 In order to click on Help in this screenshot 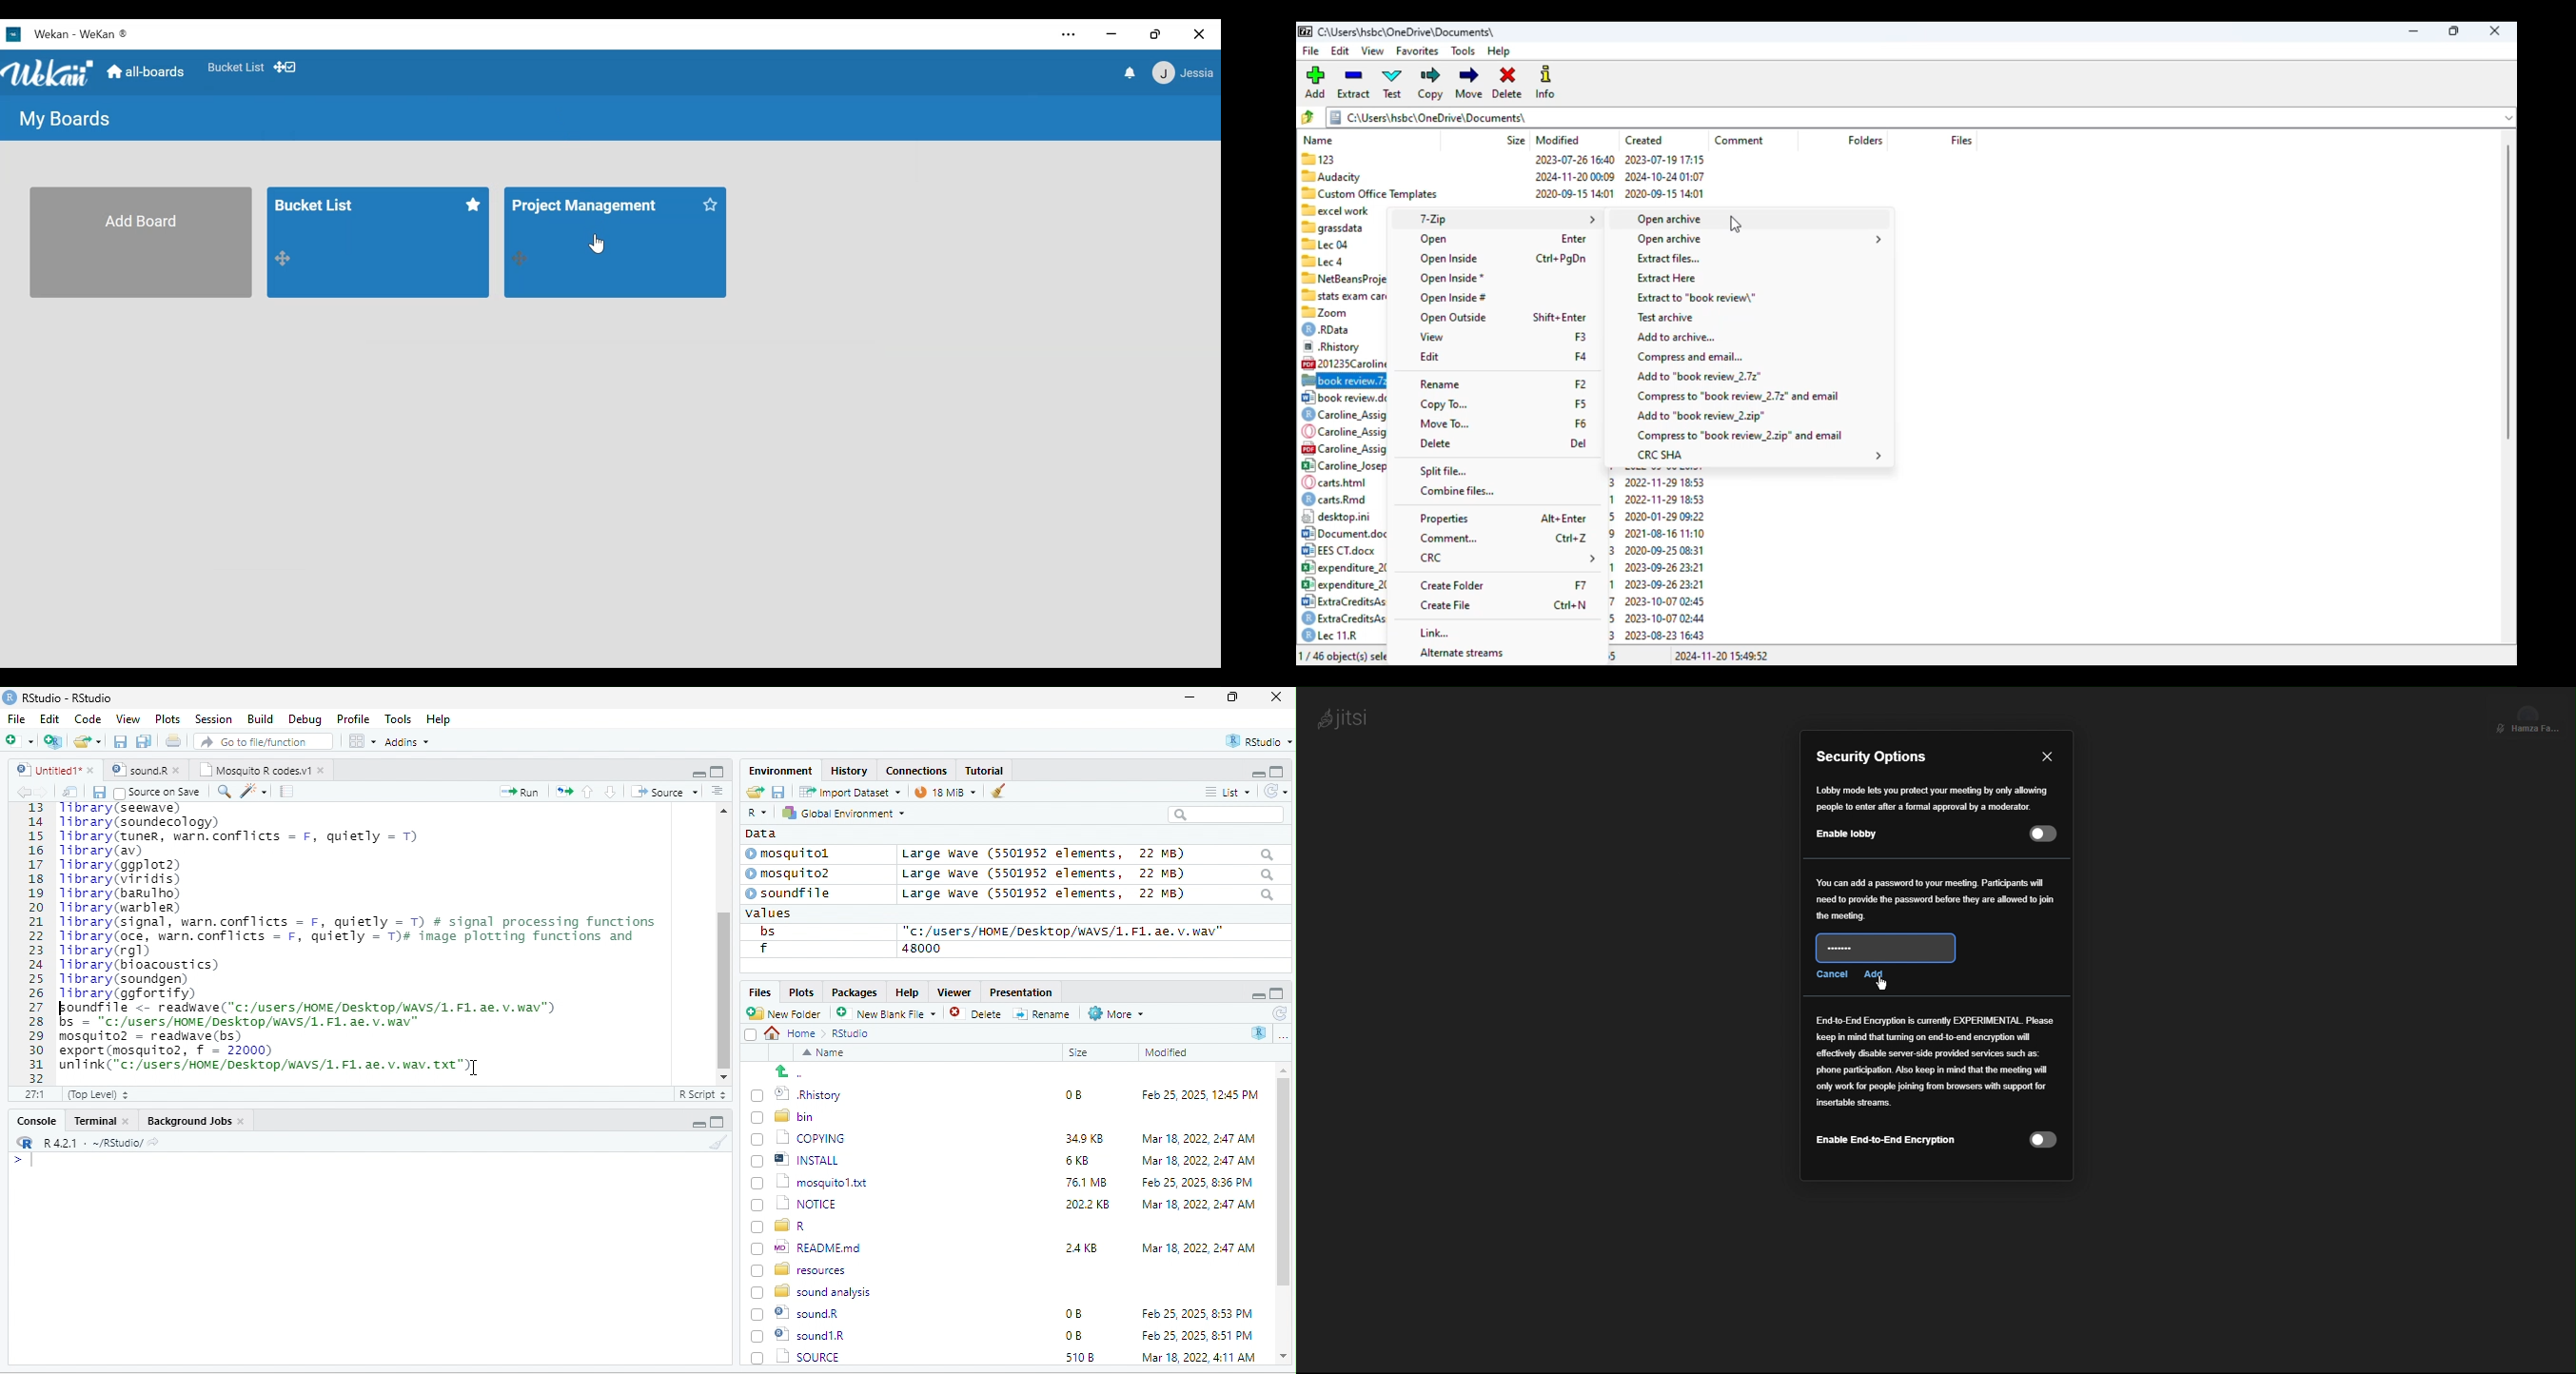, I will do `click(440, 720)`.